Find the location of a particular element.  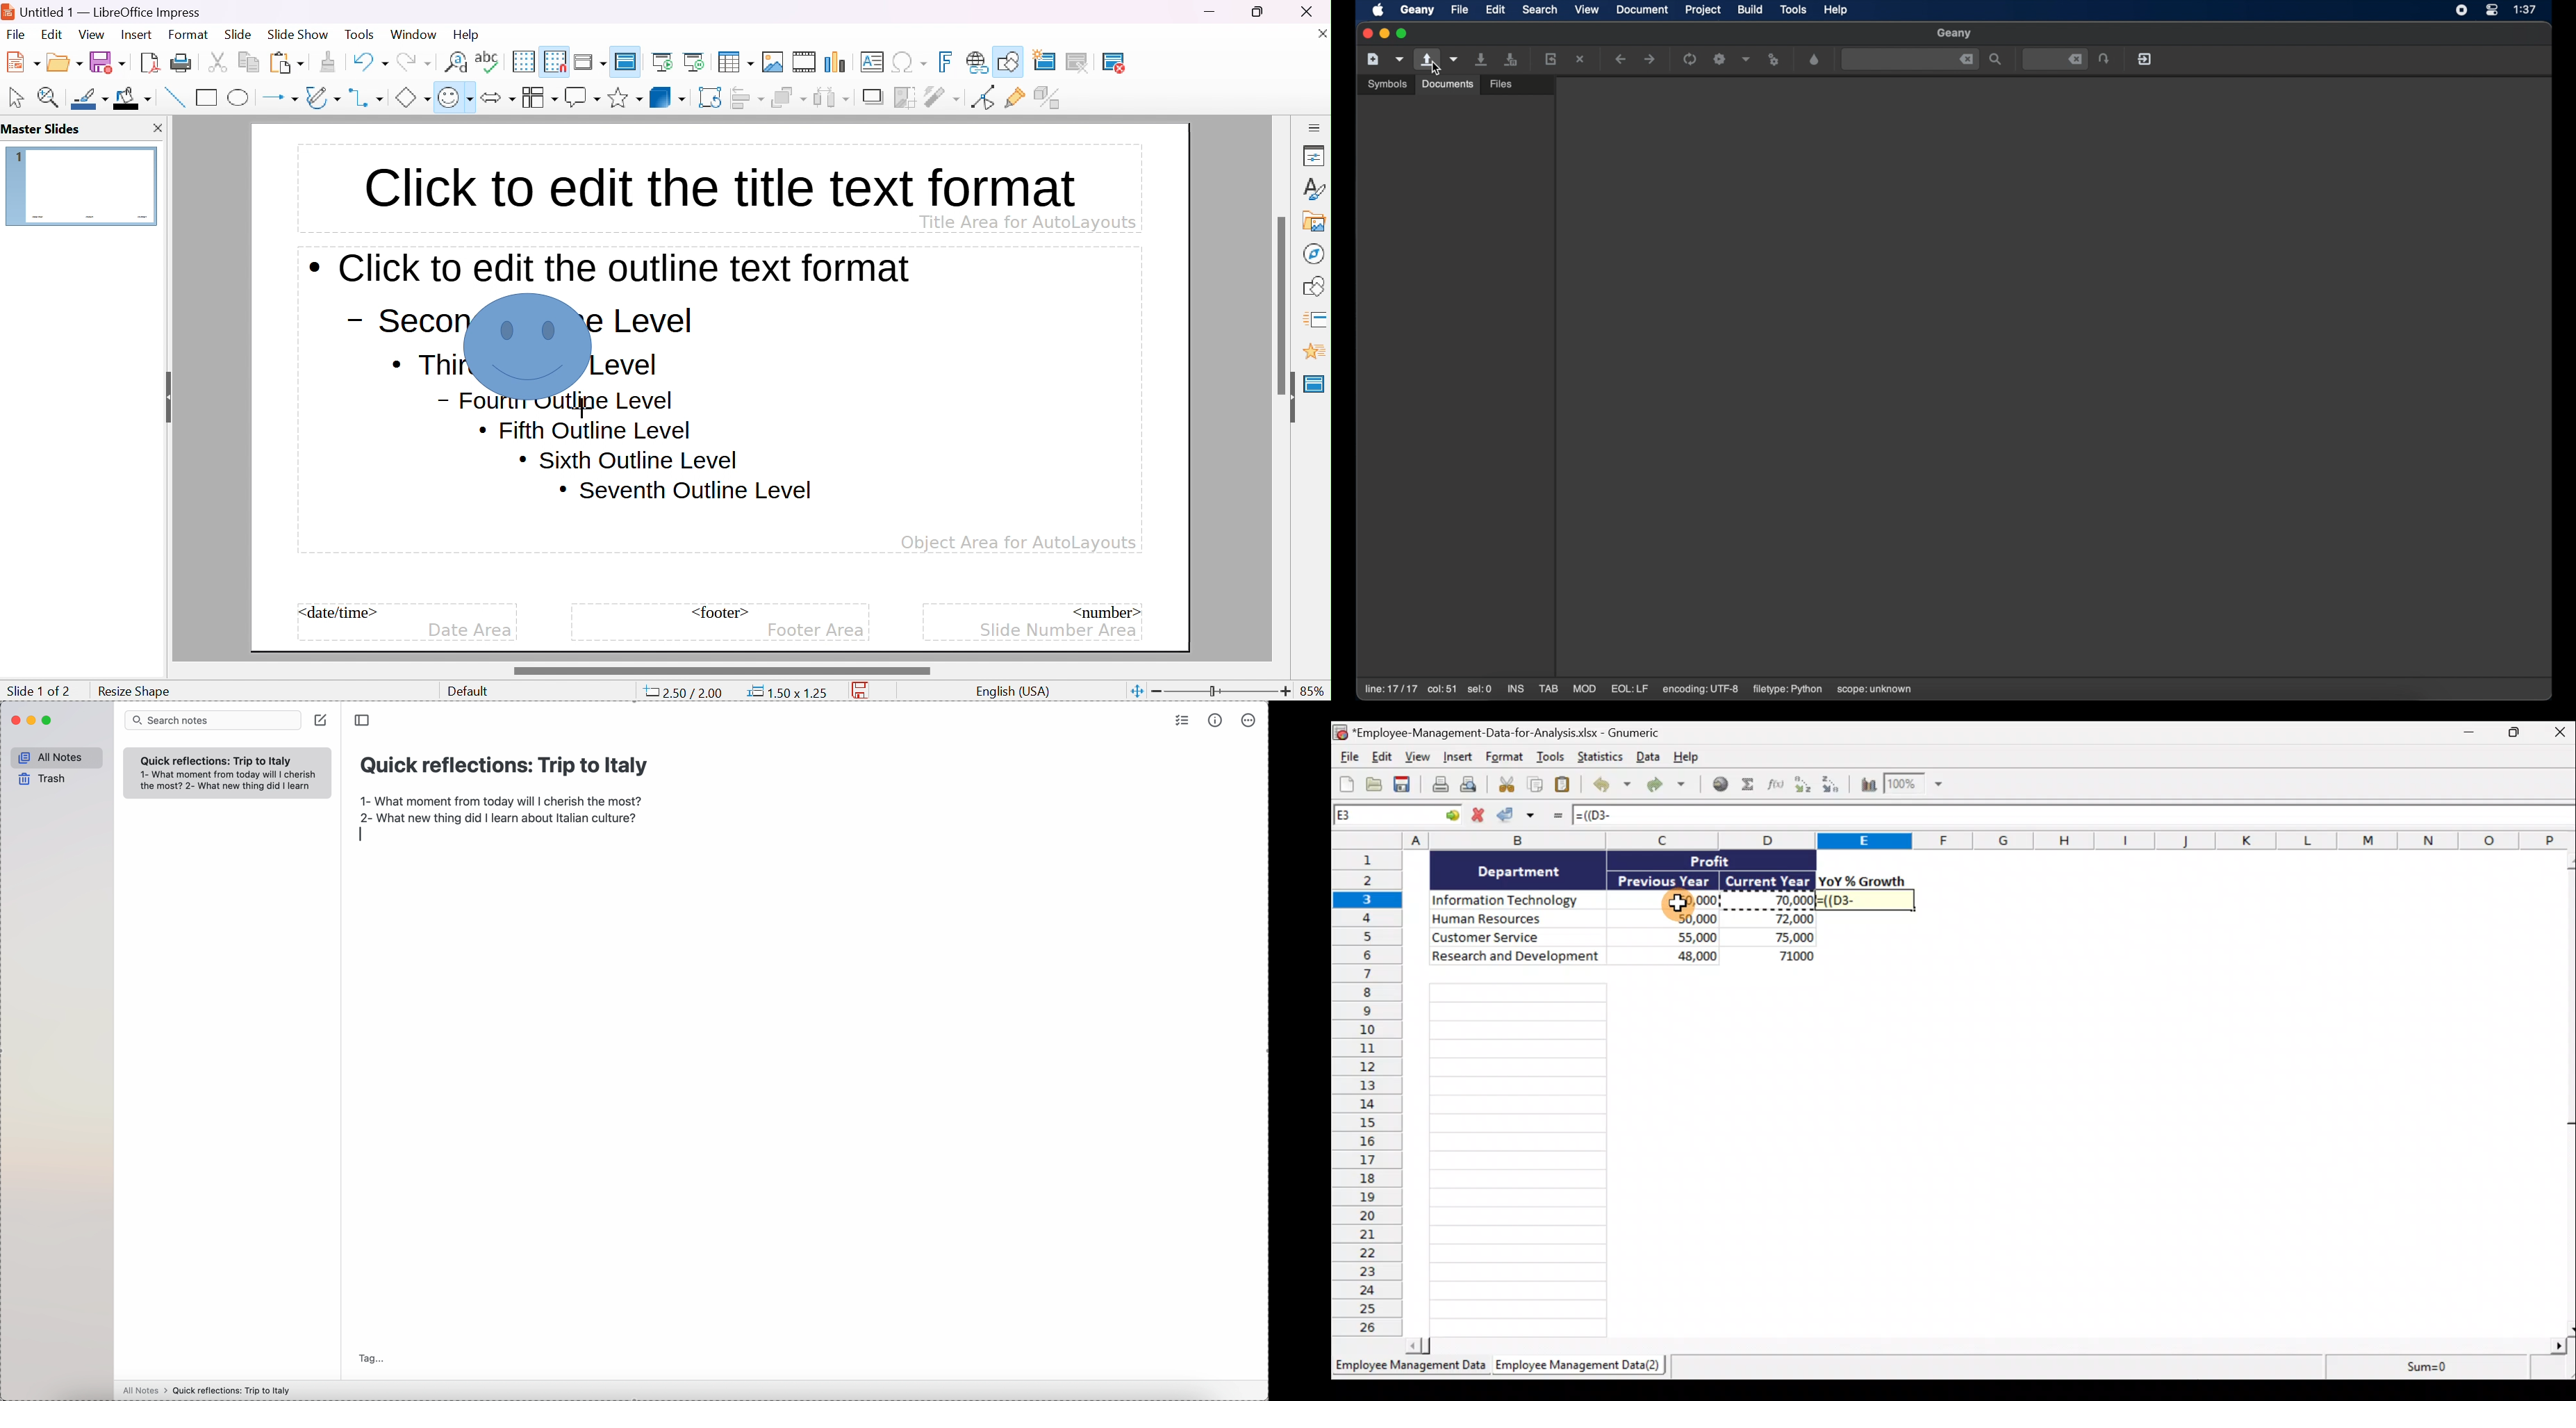

3D onjects is located at coordinates (668, 97).